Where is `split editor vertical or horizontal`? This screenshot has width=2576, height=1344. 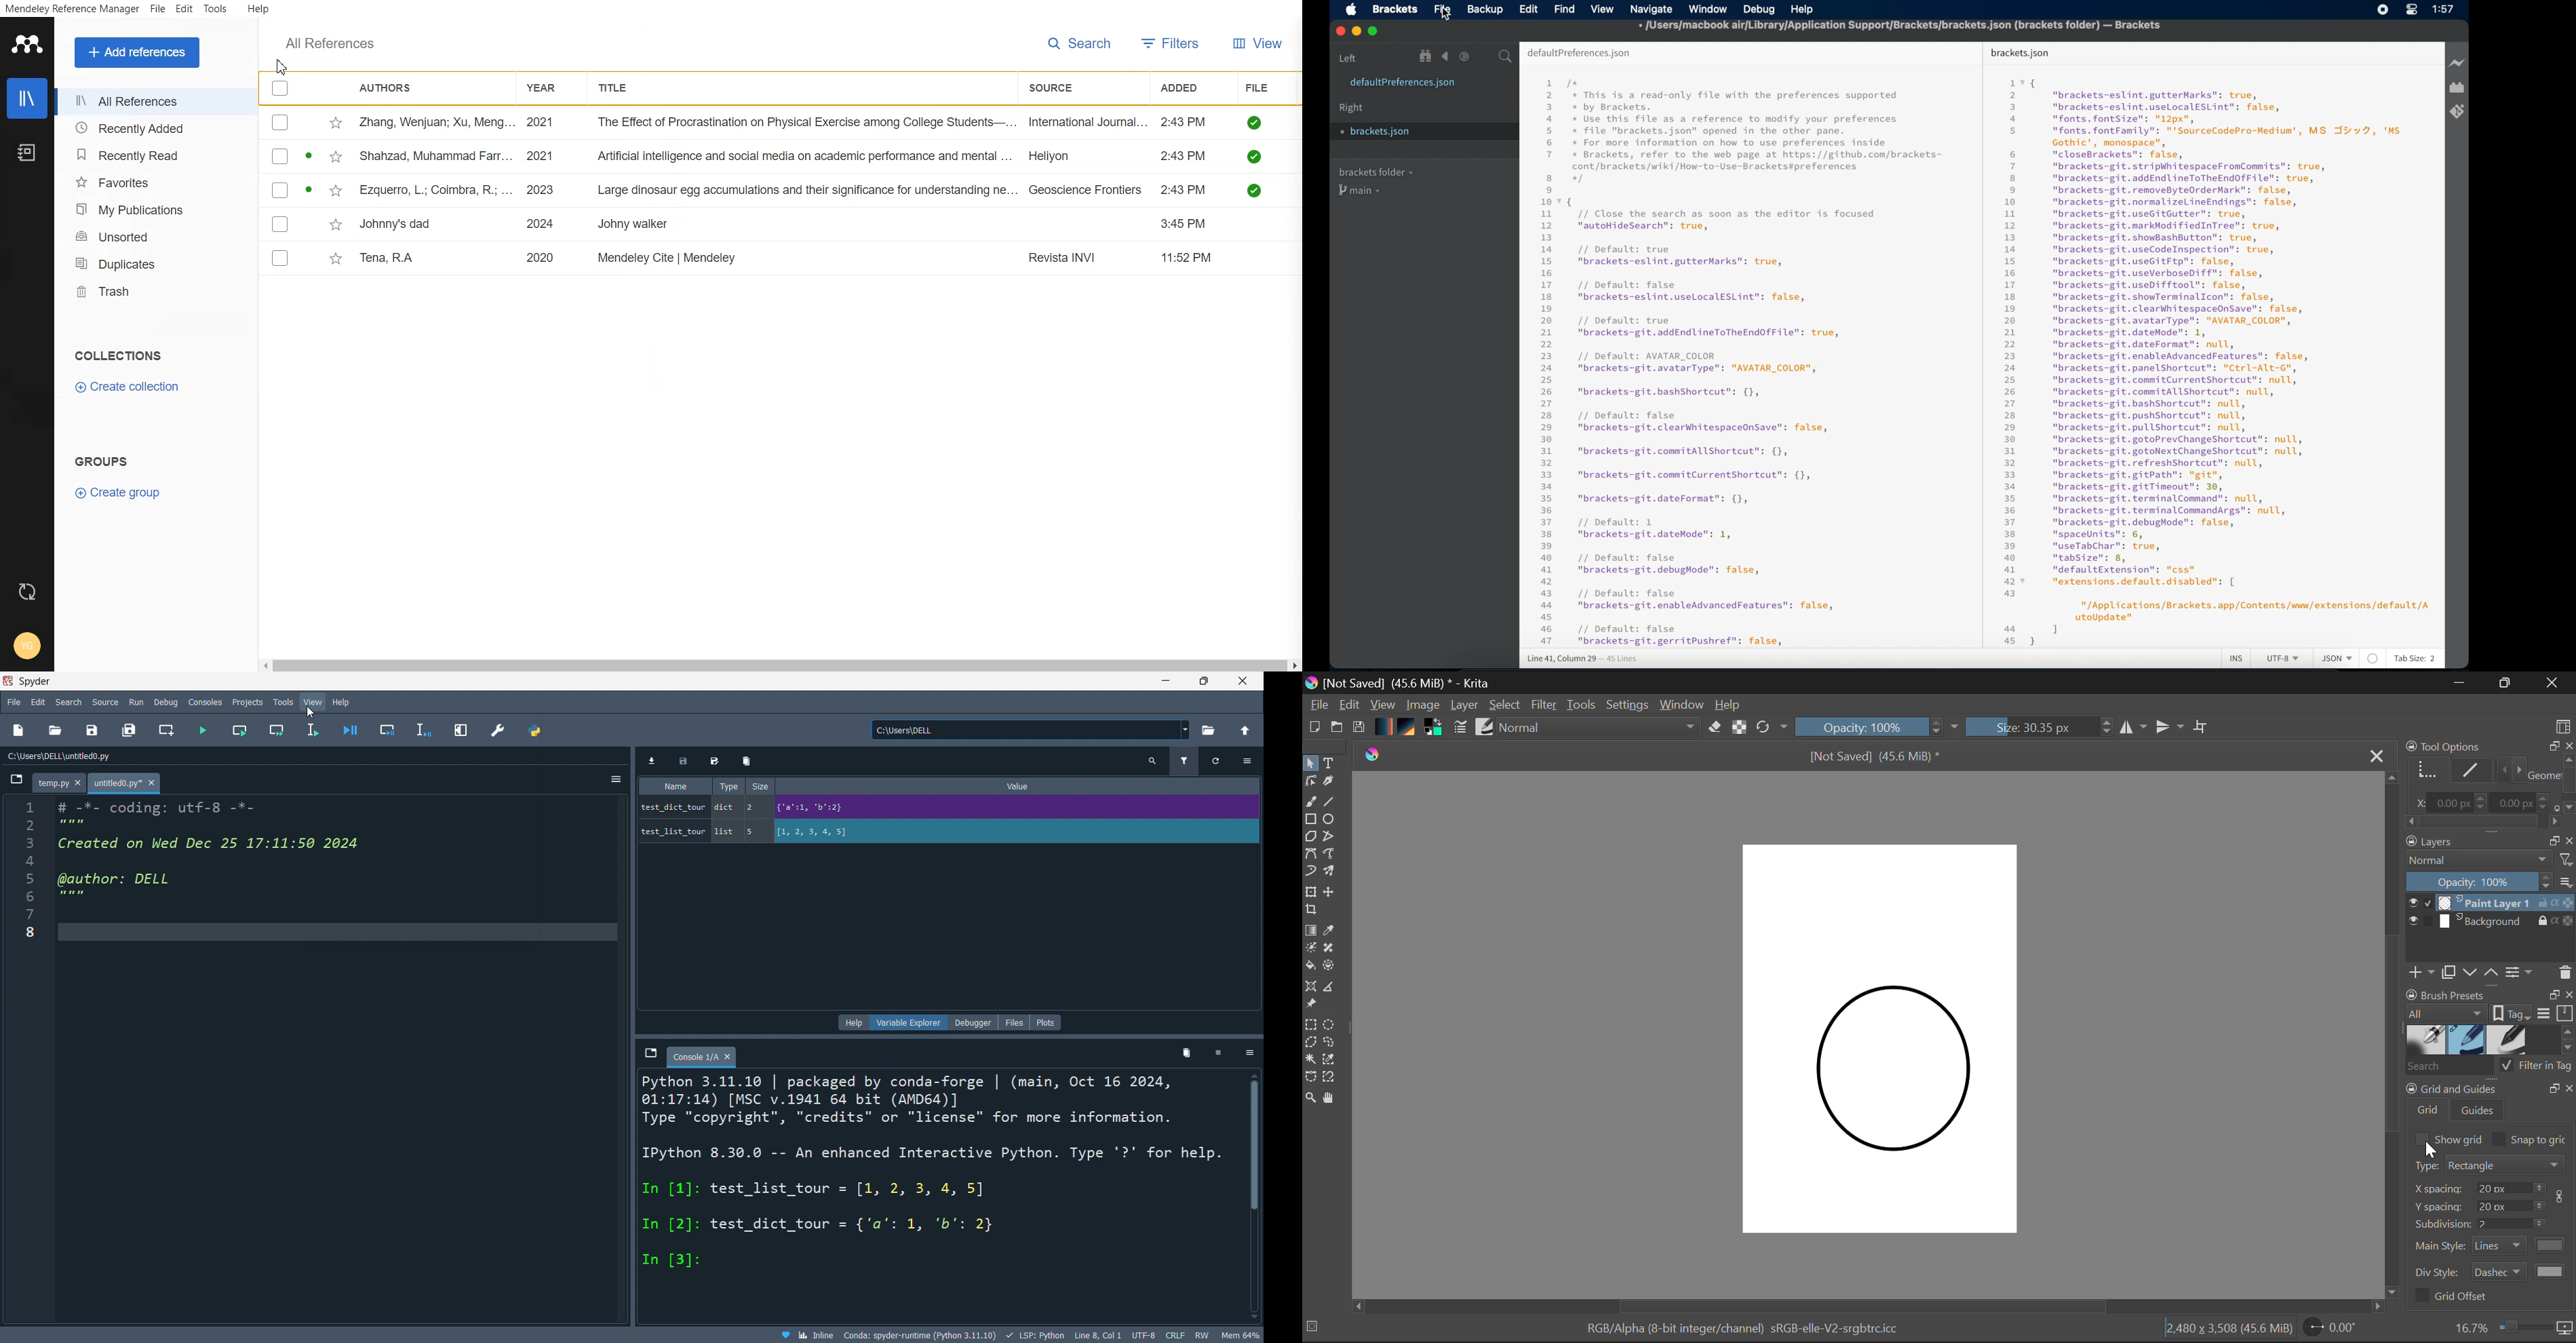 split editor vertical or horizontal is located at coordinates (1484, 57).